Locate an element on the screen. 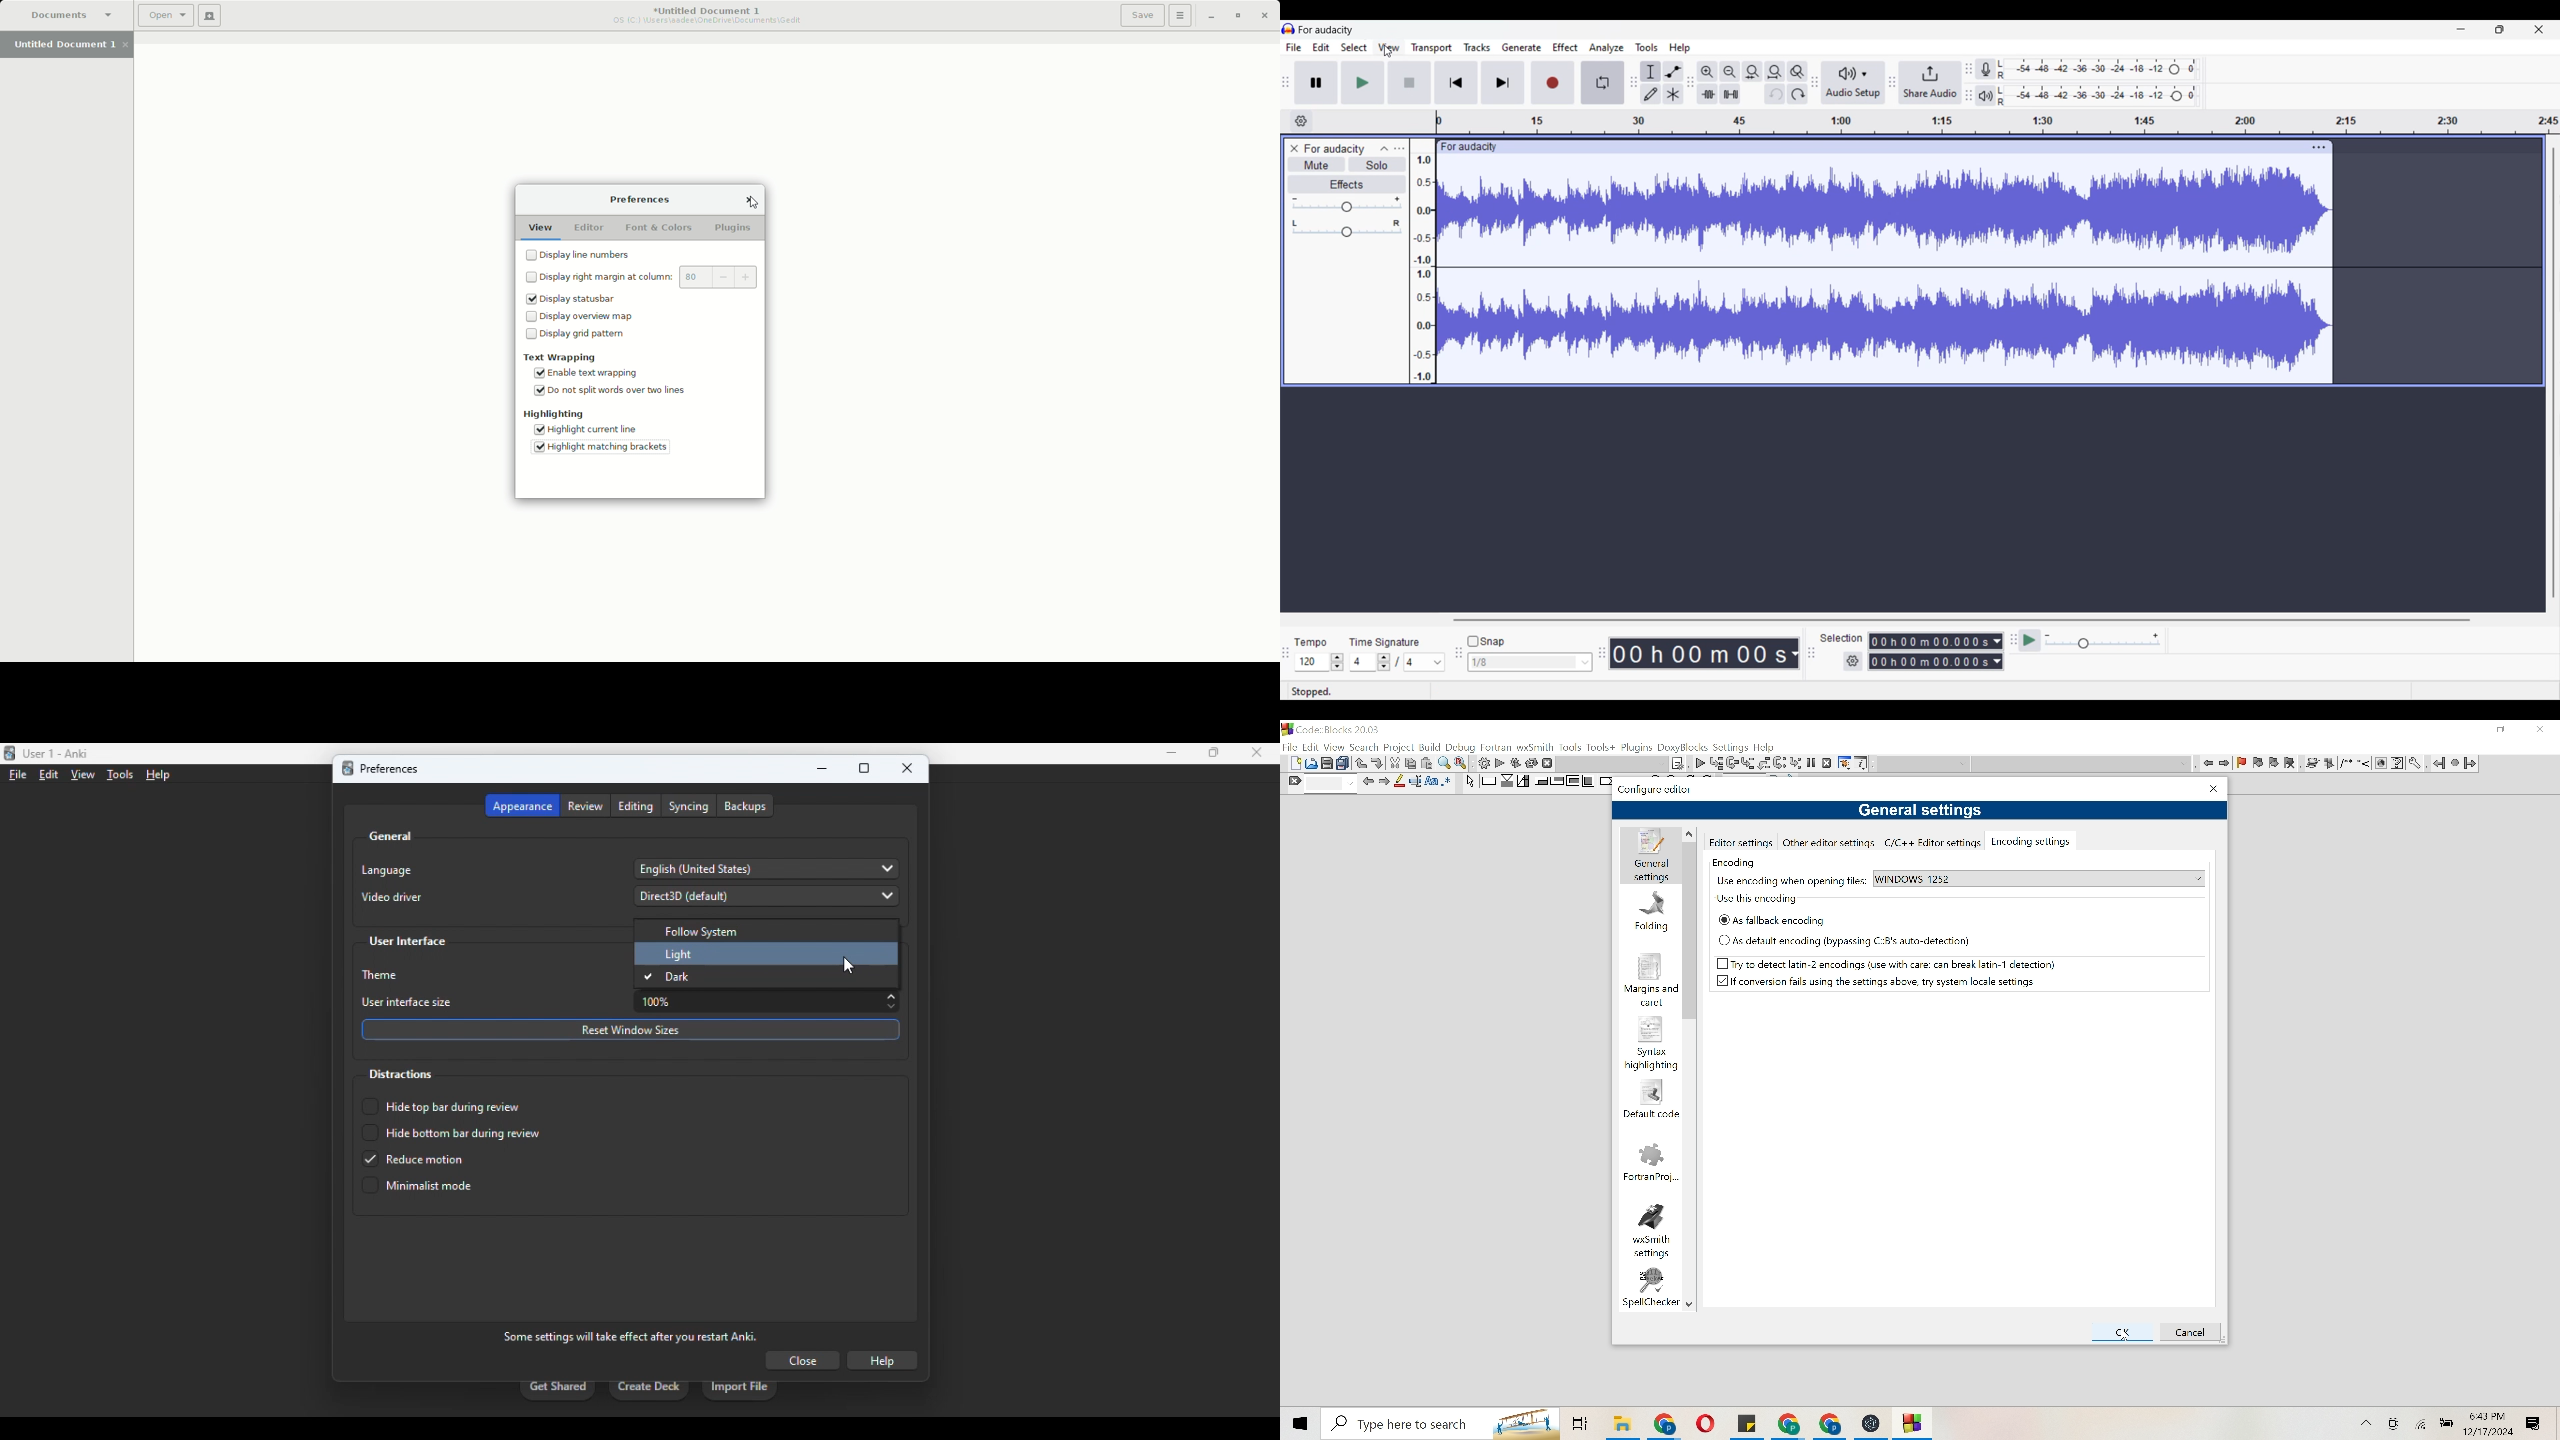 The width and height of the screenshot is (2576, 1456). close is located at coordinates (908, 768).